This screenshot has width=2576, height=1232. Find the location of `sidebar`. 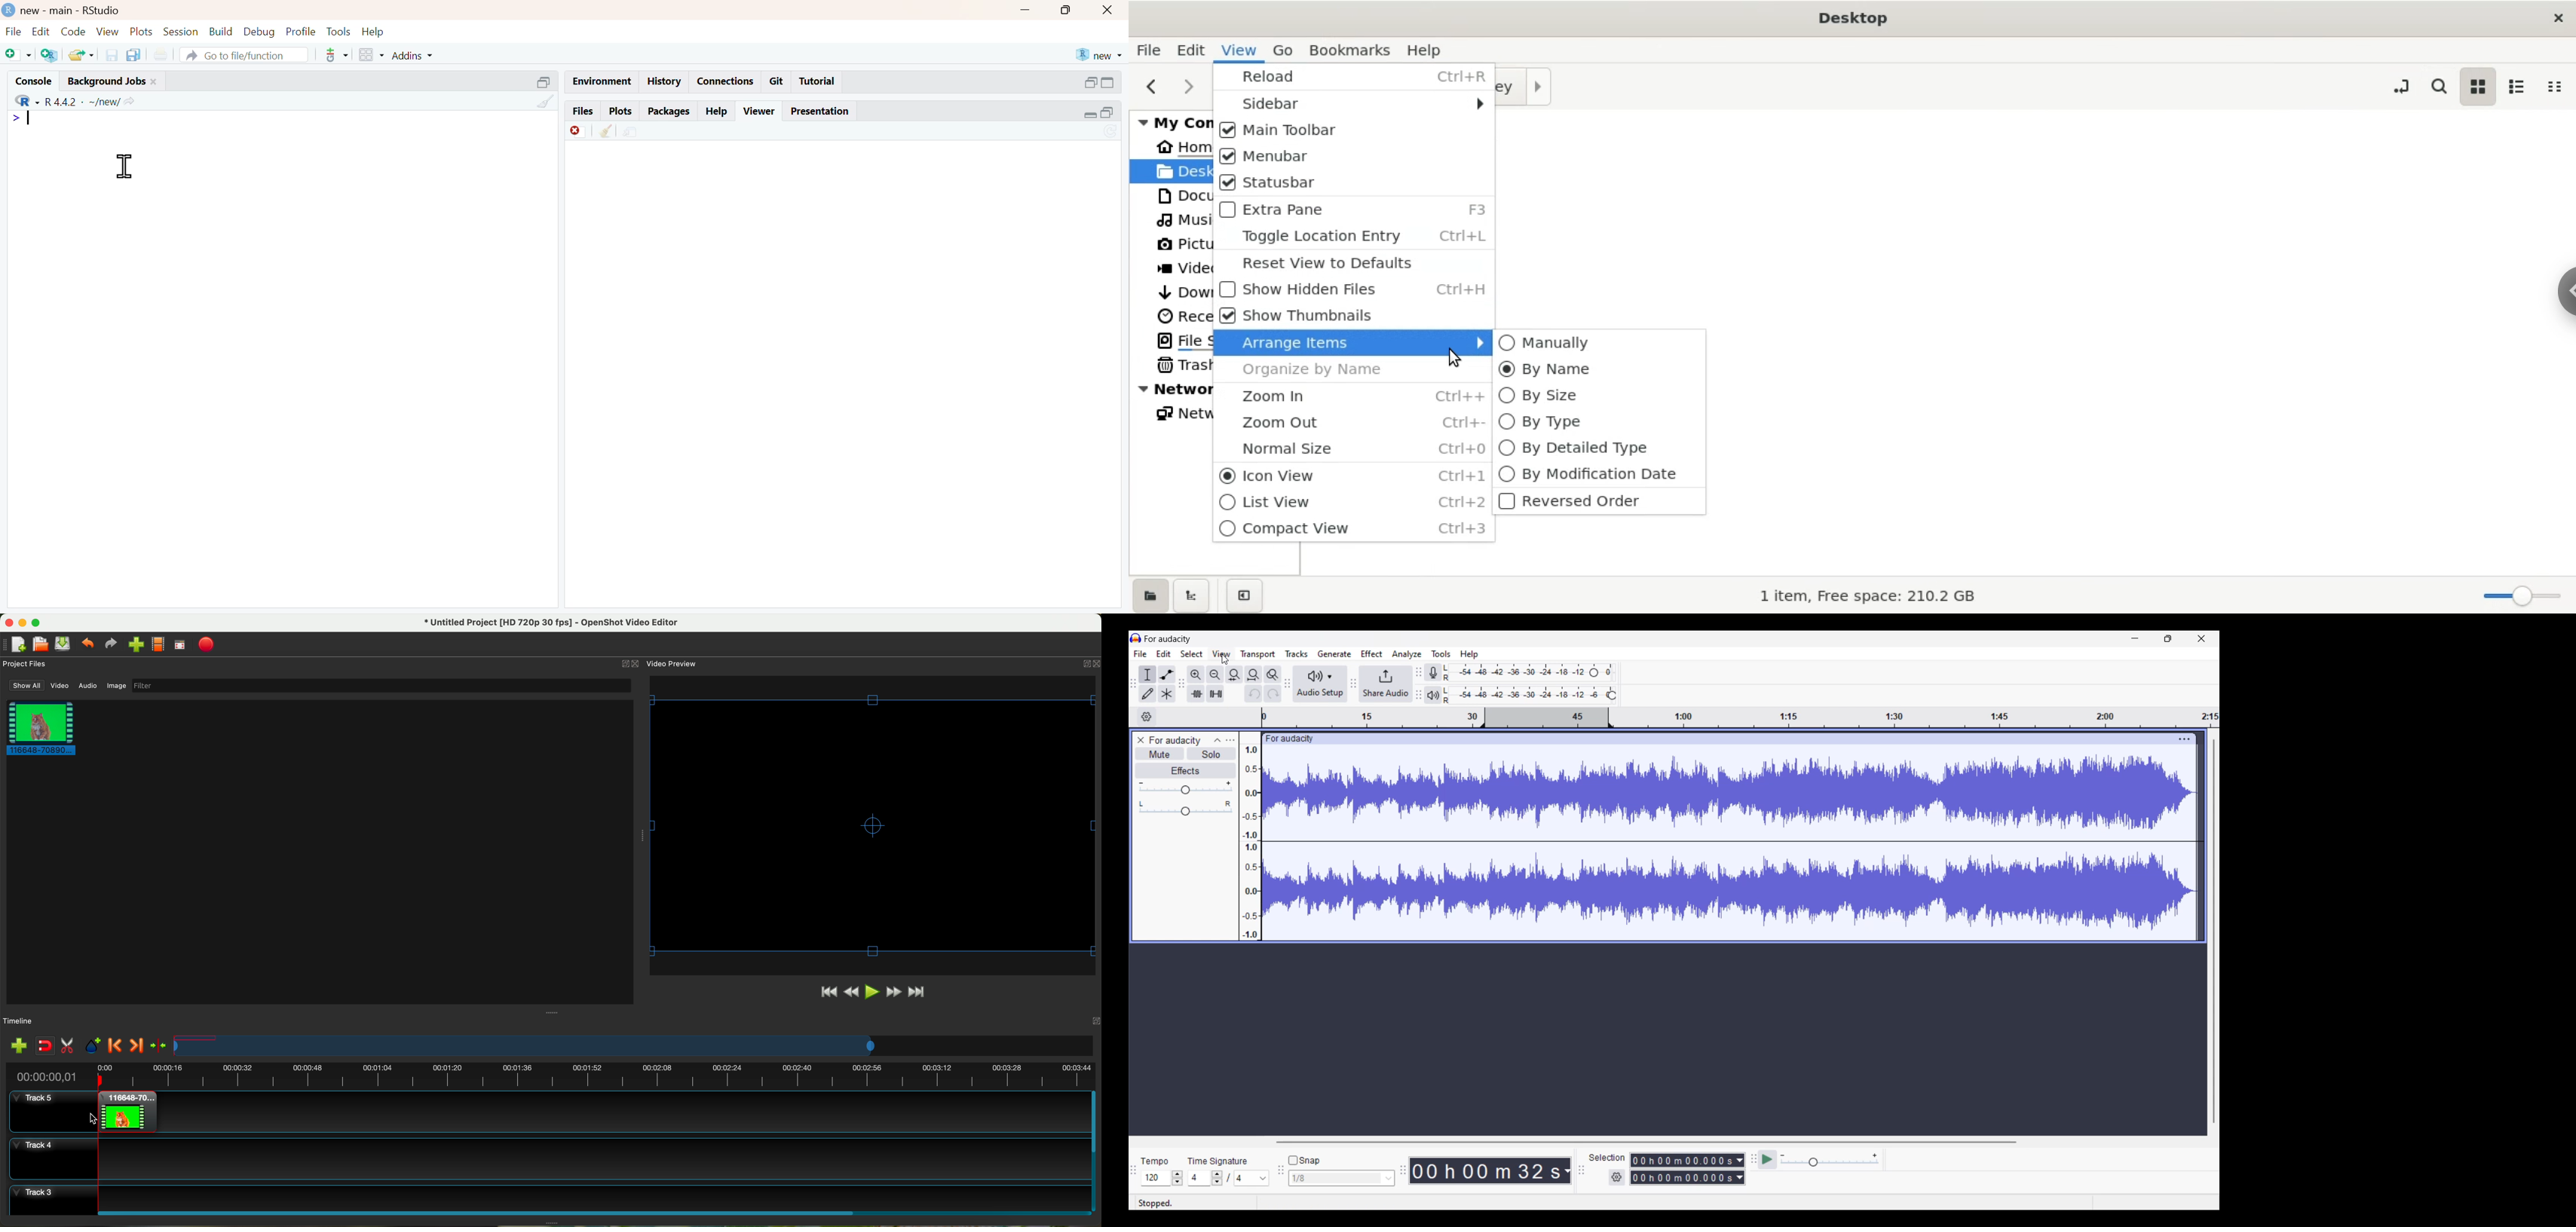

sidebar is located at coordinates (1352, 106).